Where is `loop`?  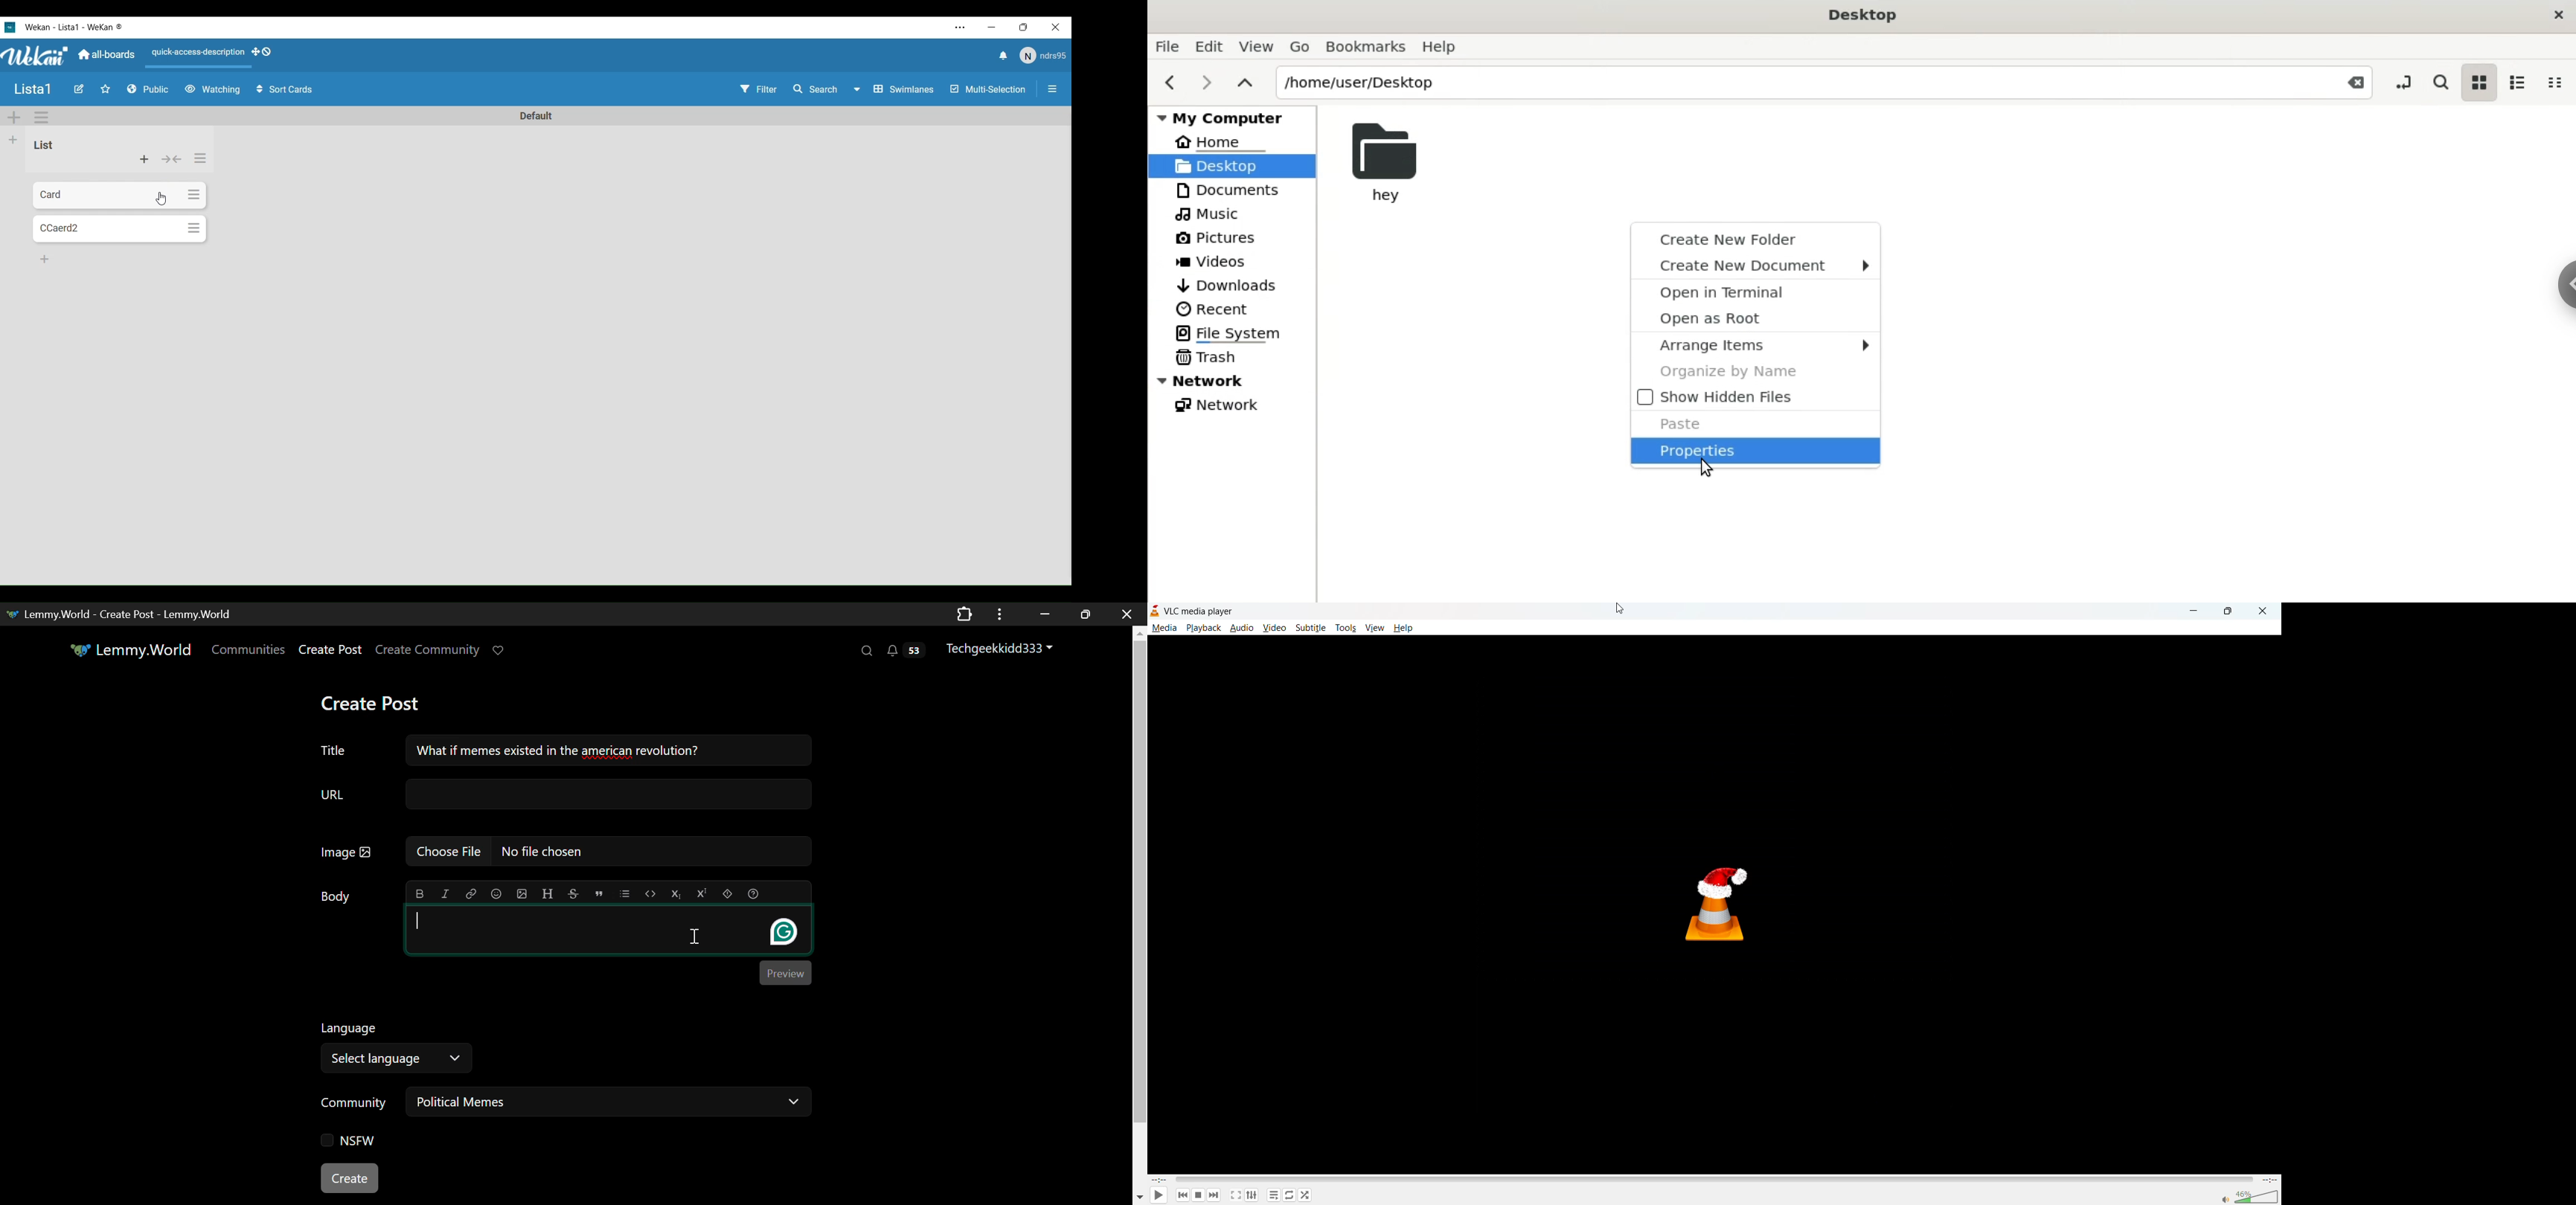 loop is located at coordinates (1290, 1195).